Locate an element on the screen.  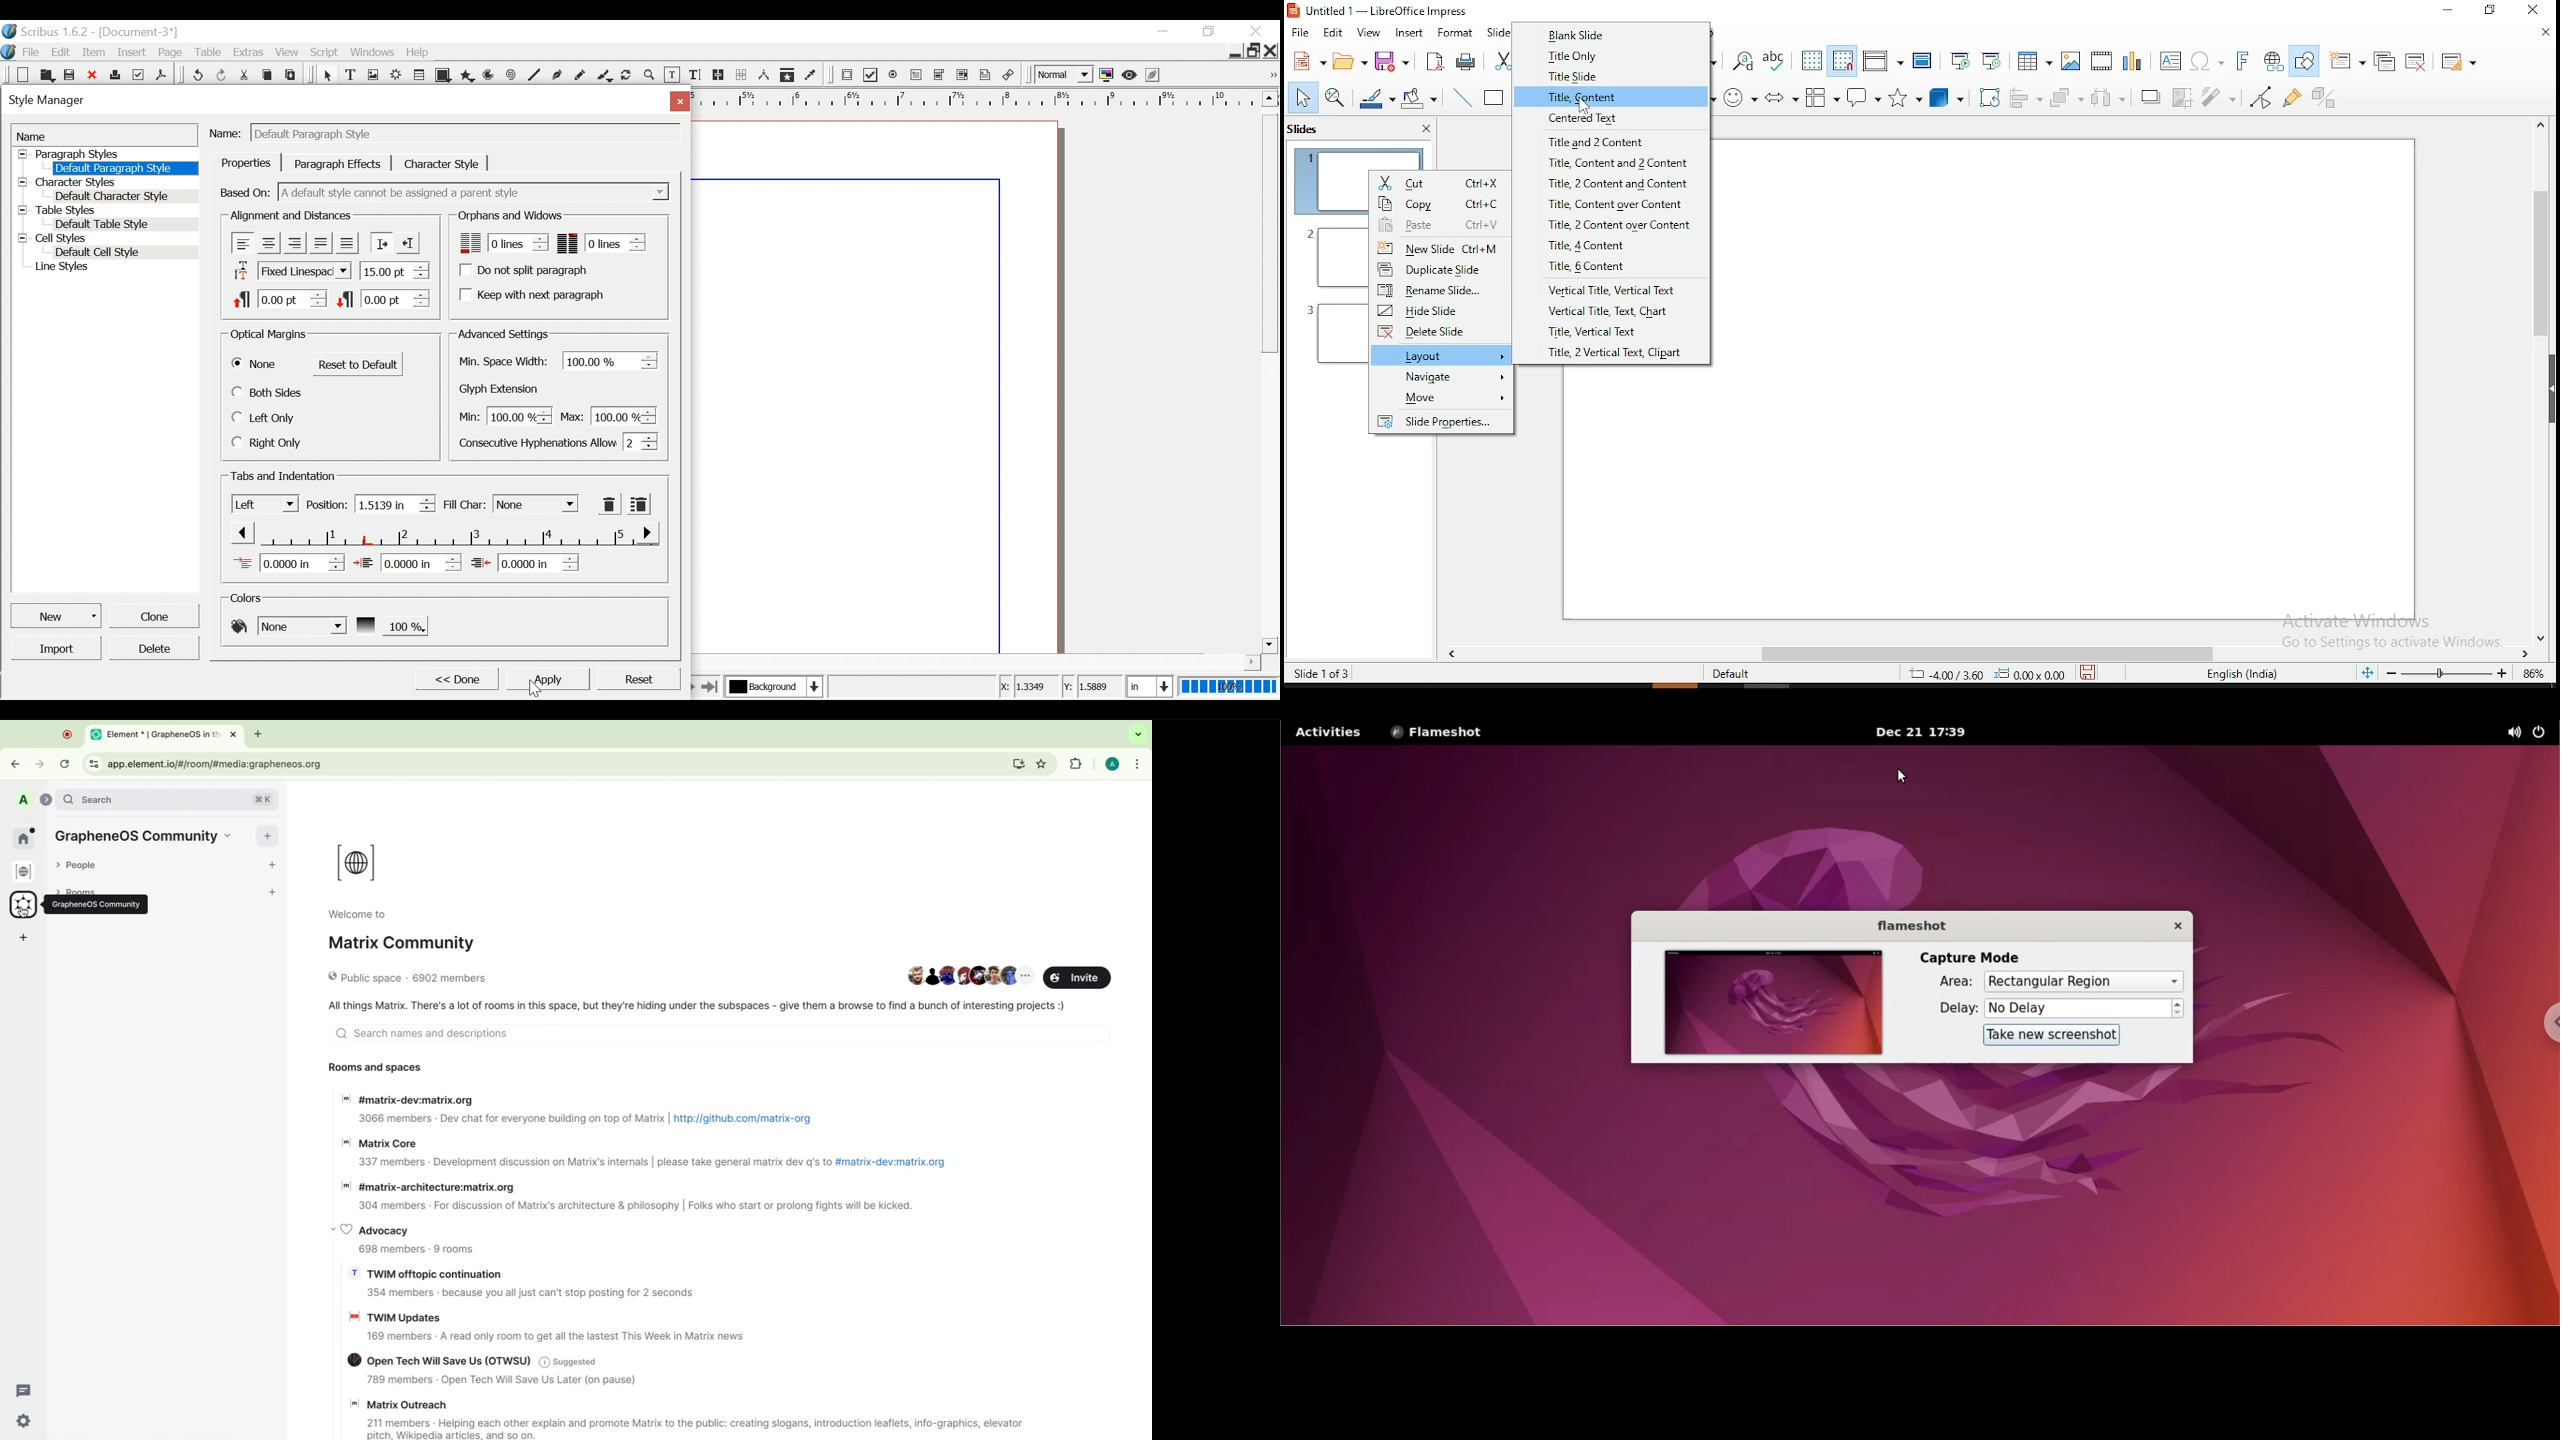
search bar is located at coordinates (169, 798).